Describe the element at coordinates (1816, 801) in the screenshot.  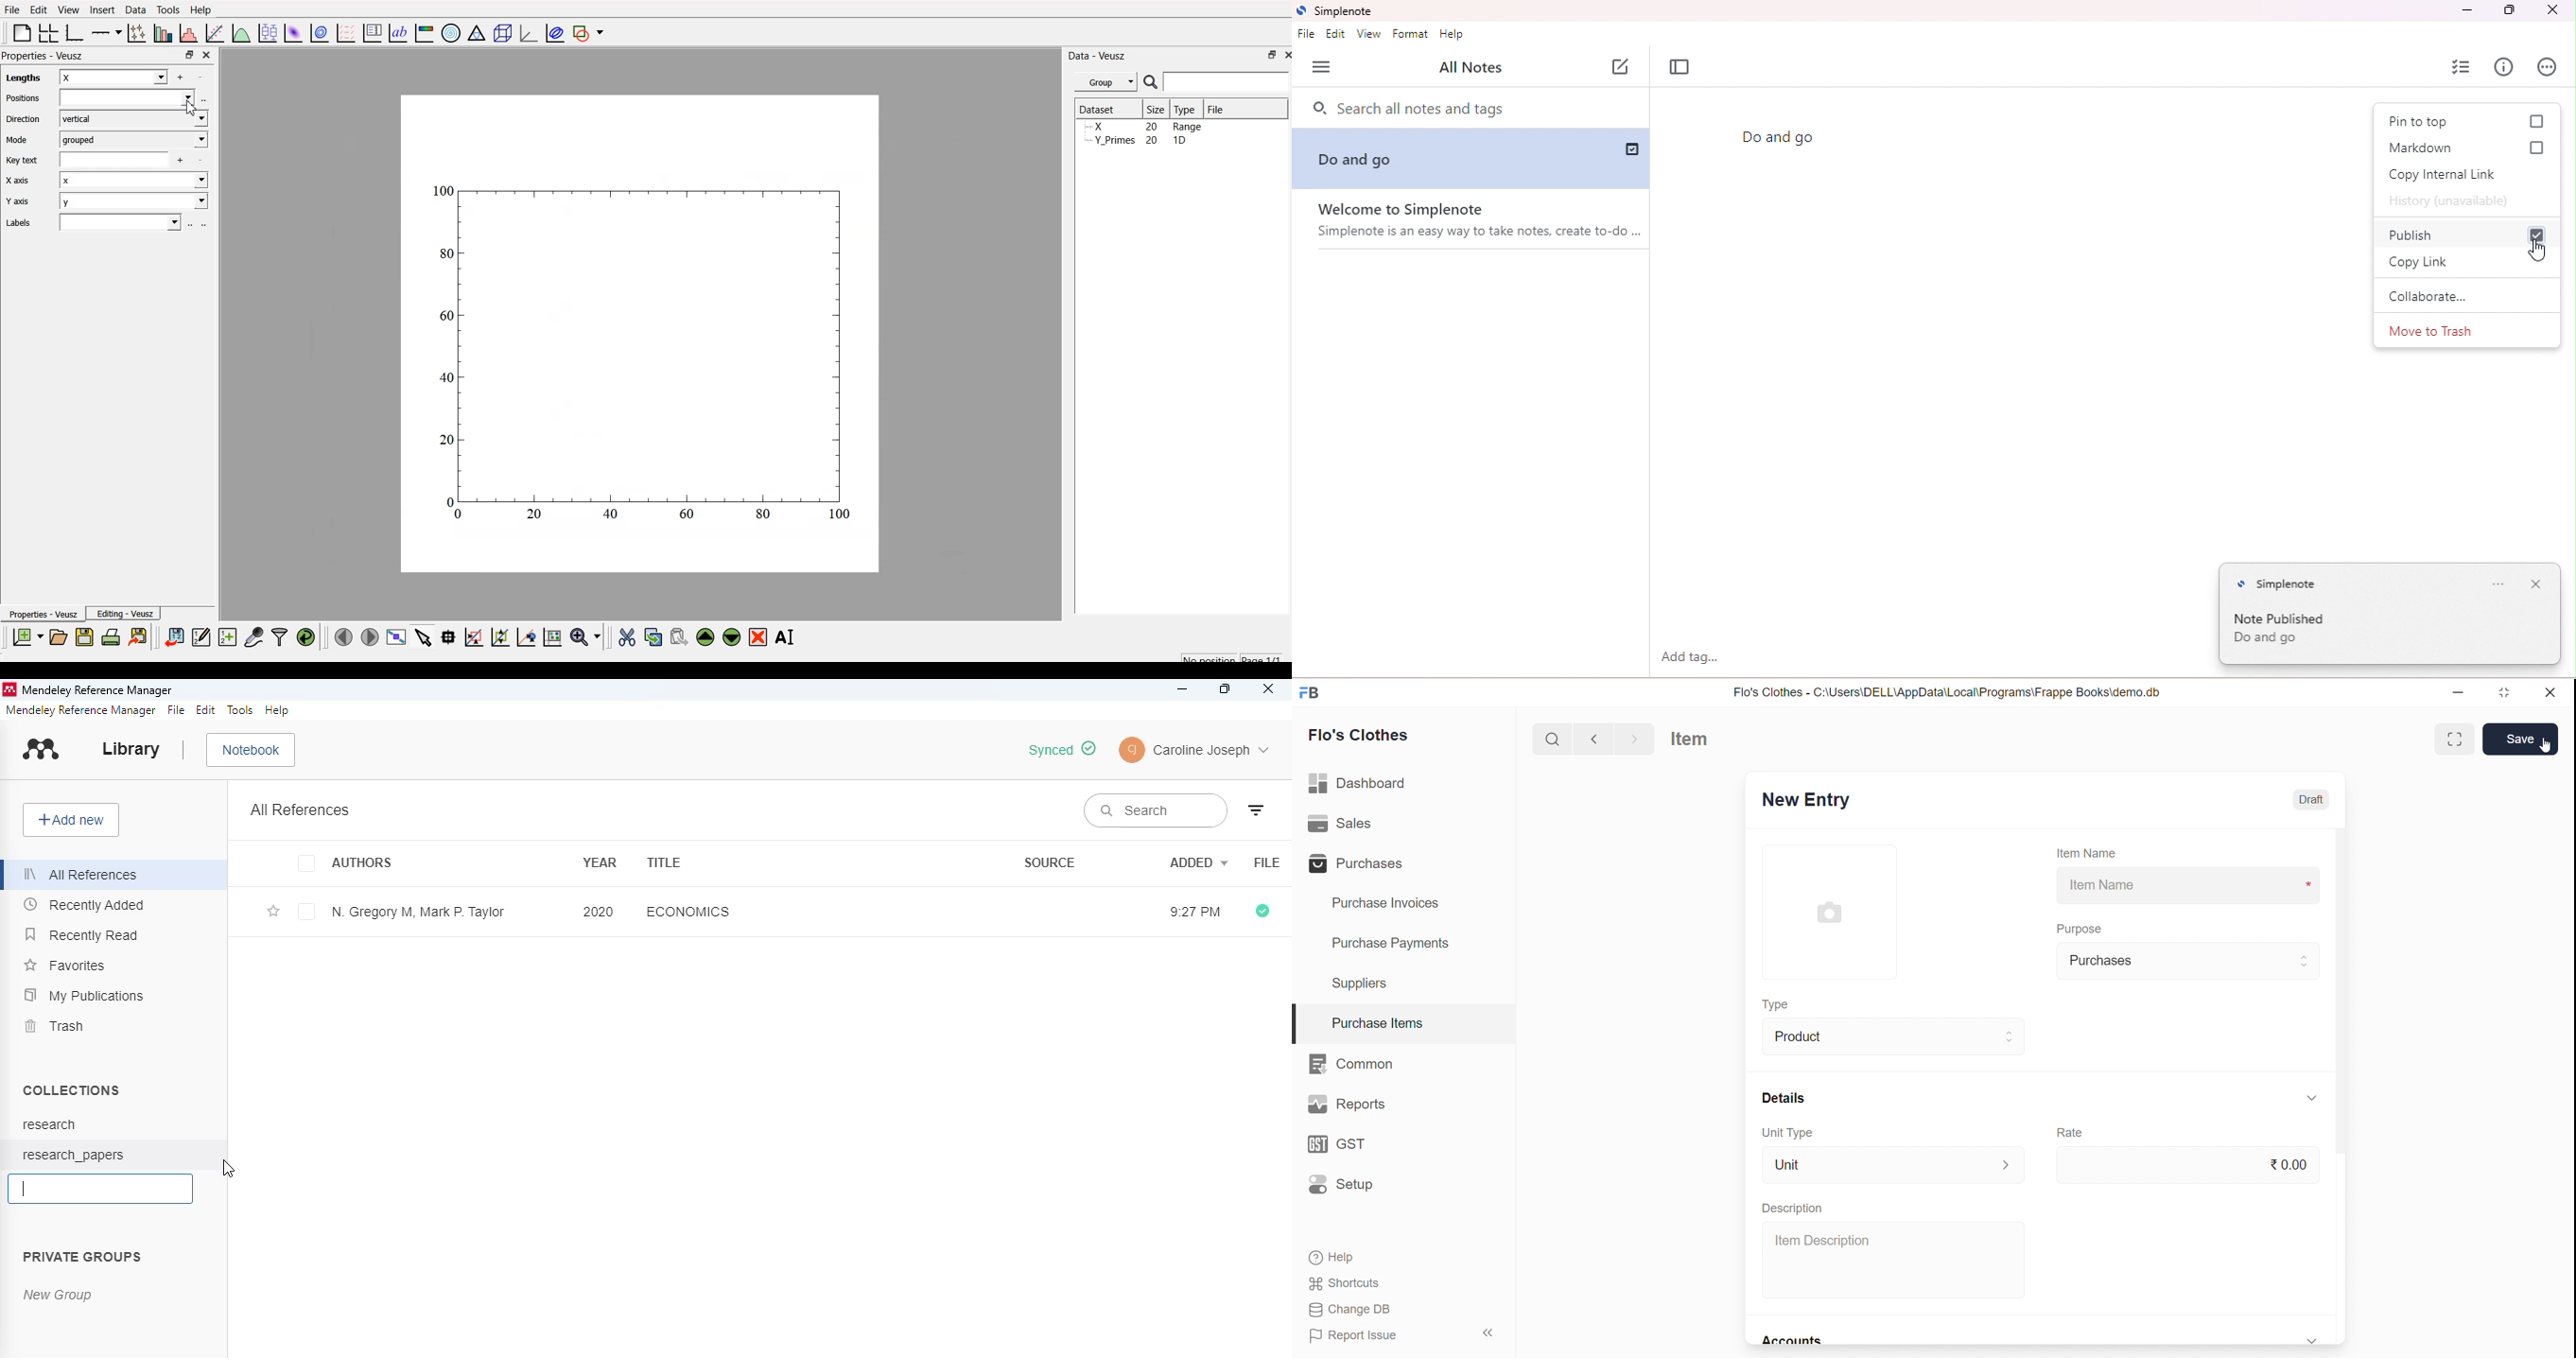
I see `New Entry` at that location.